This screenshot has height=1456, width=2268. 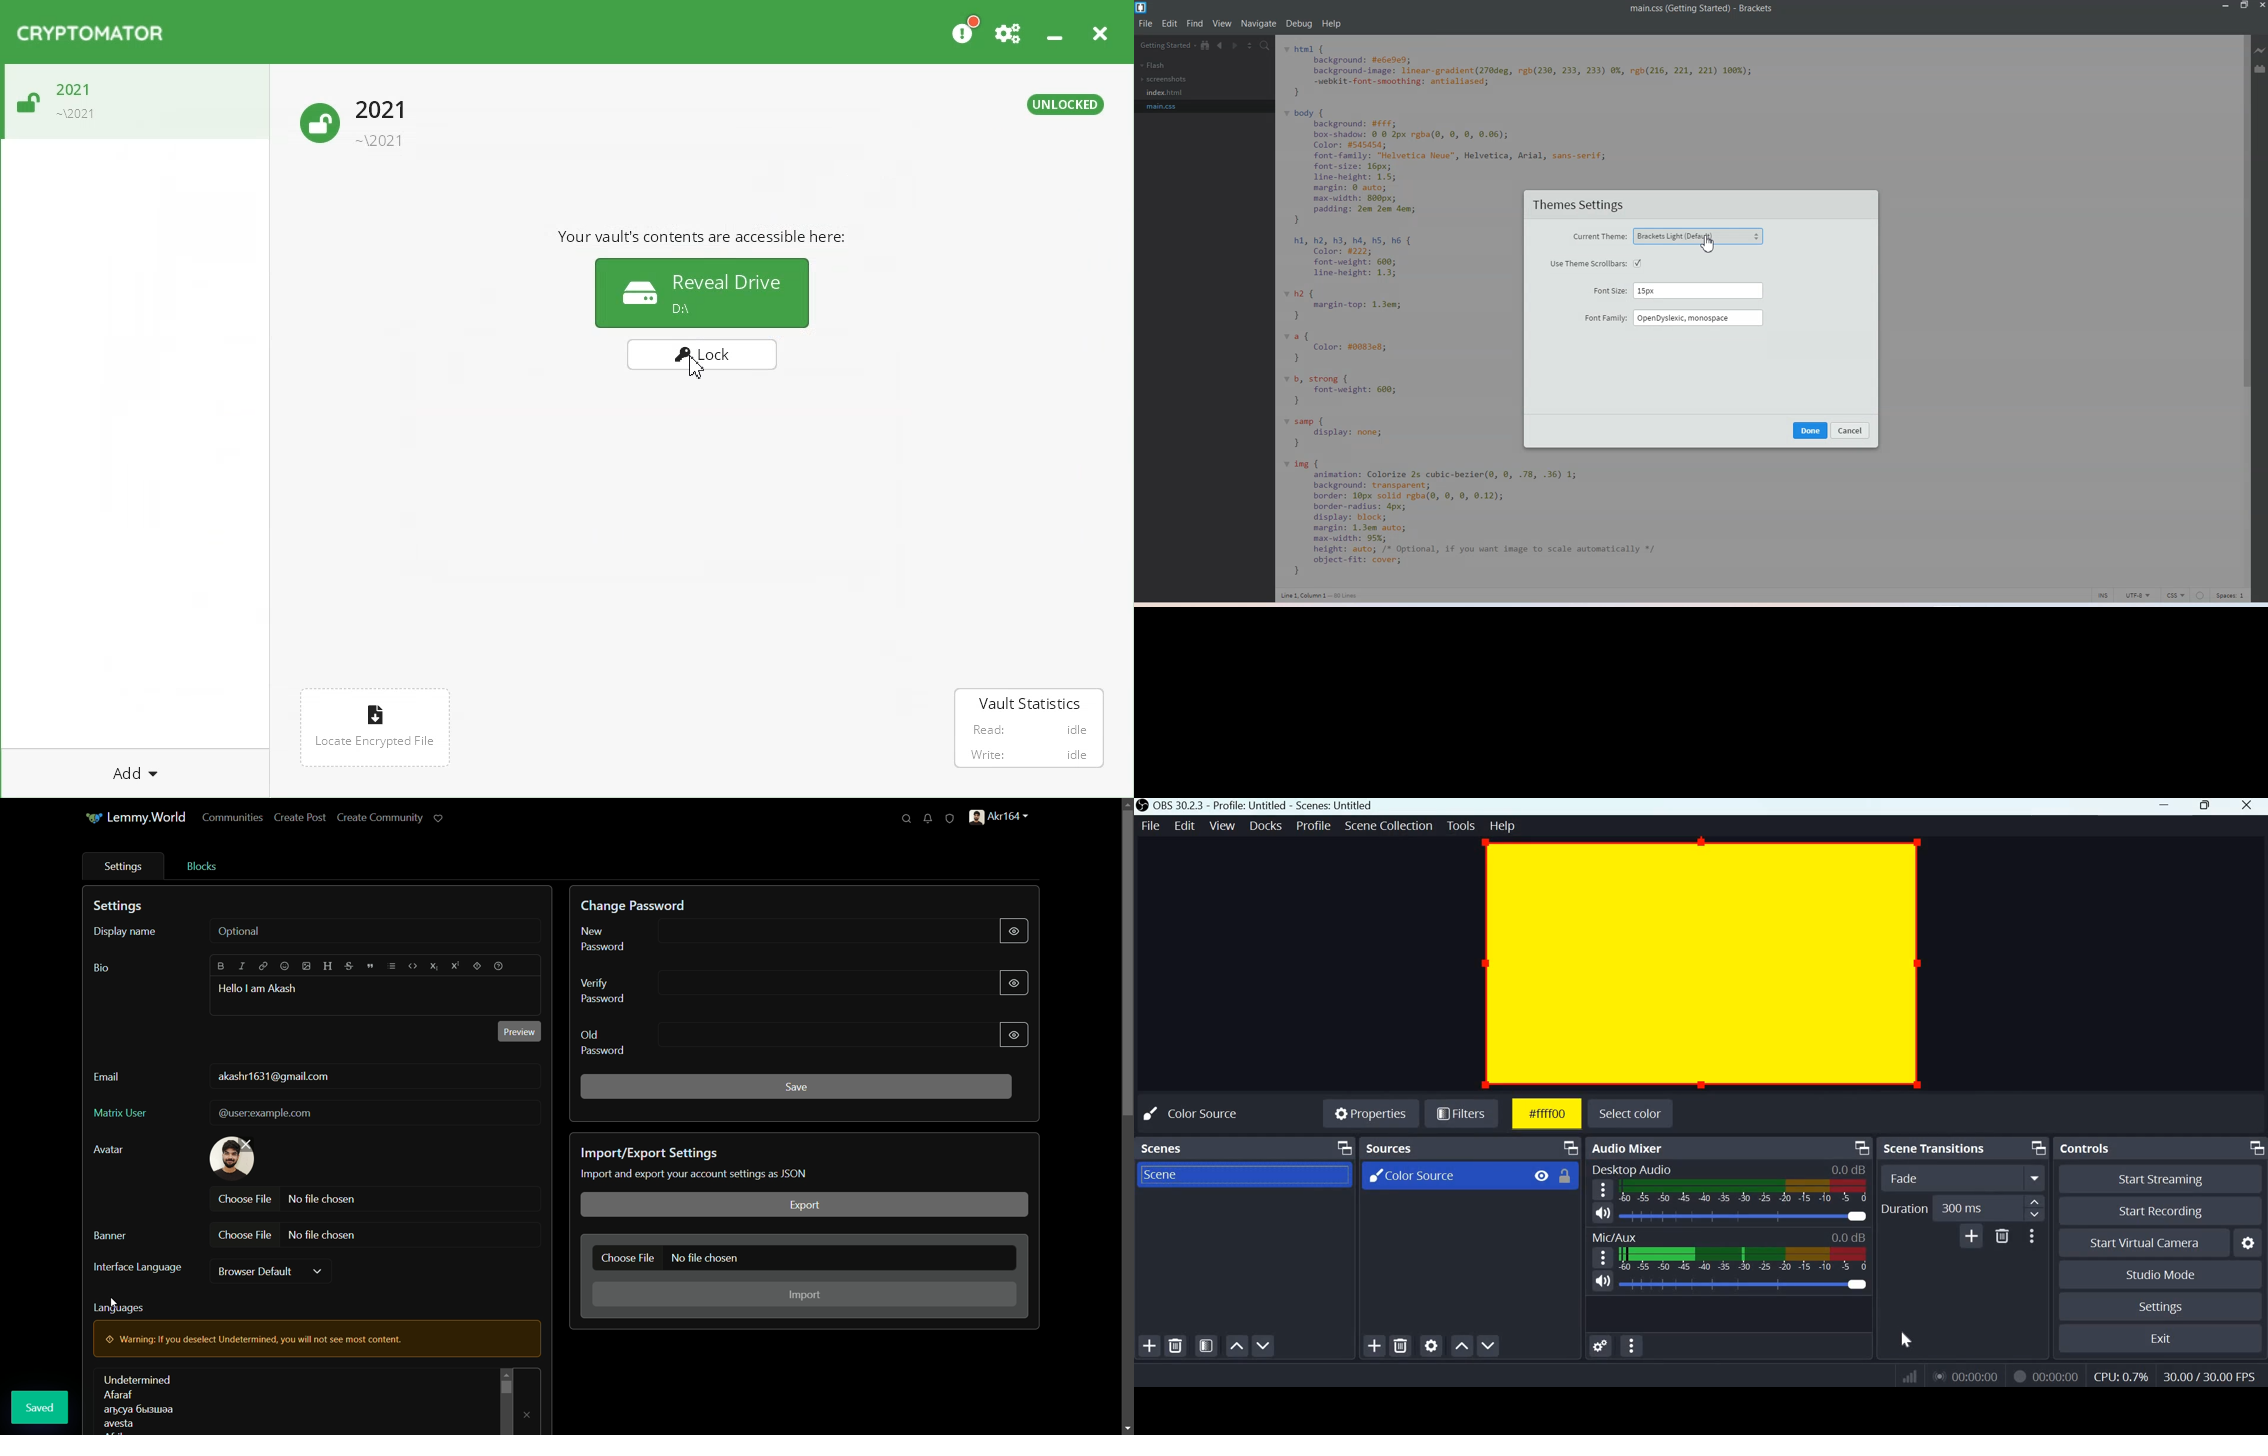 I want to click on Tools, so click(x=1462, y=826).